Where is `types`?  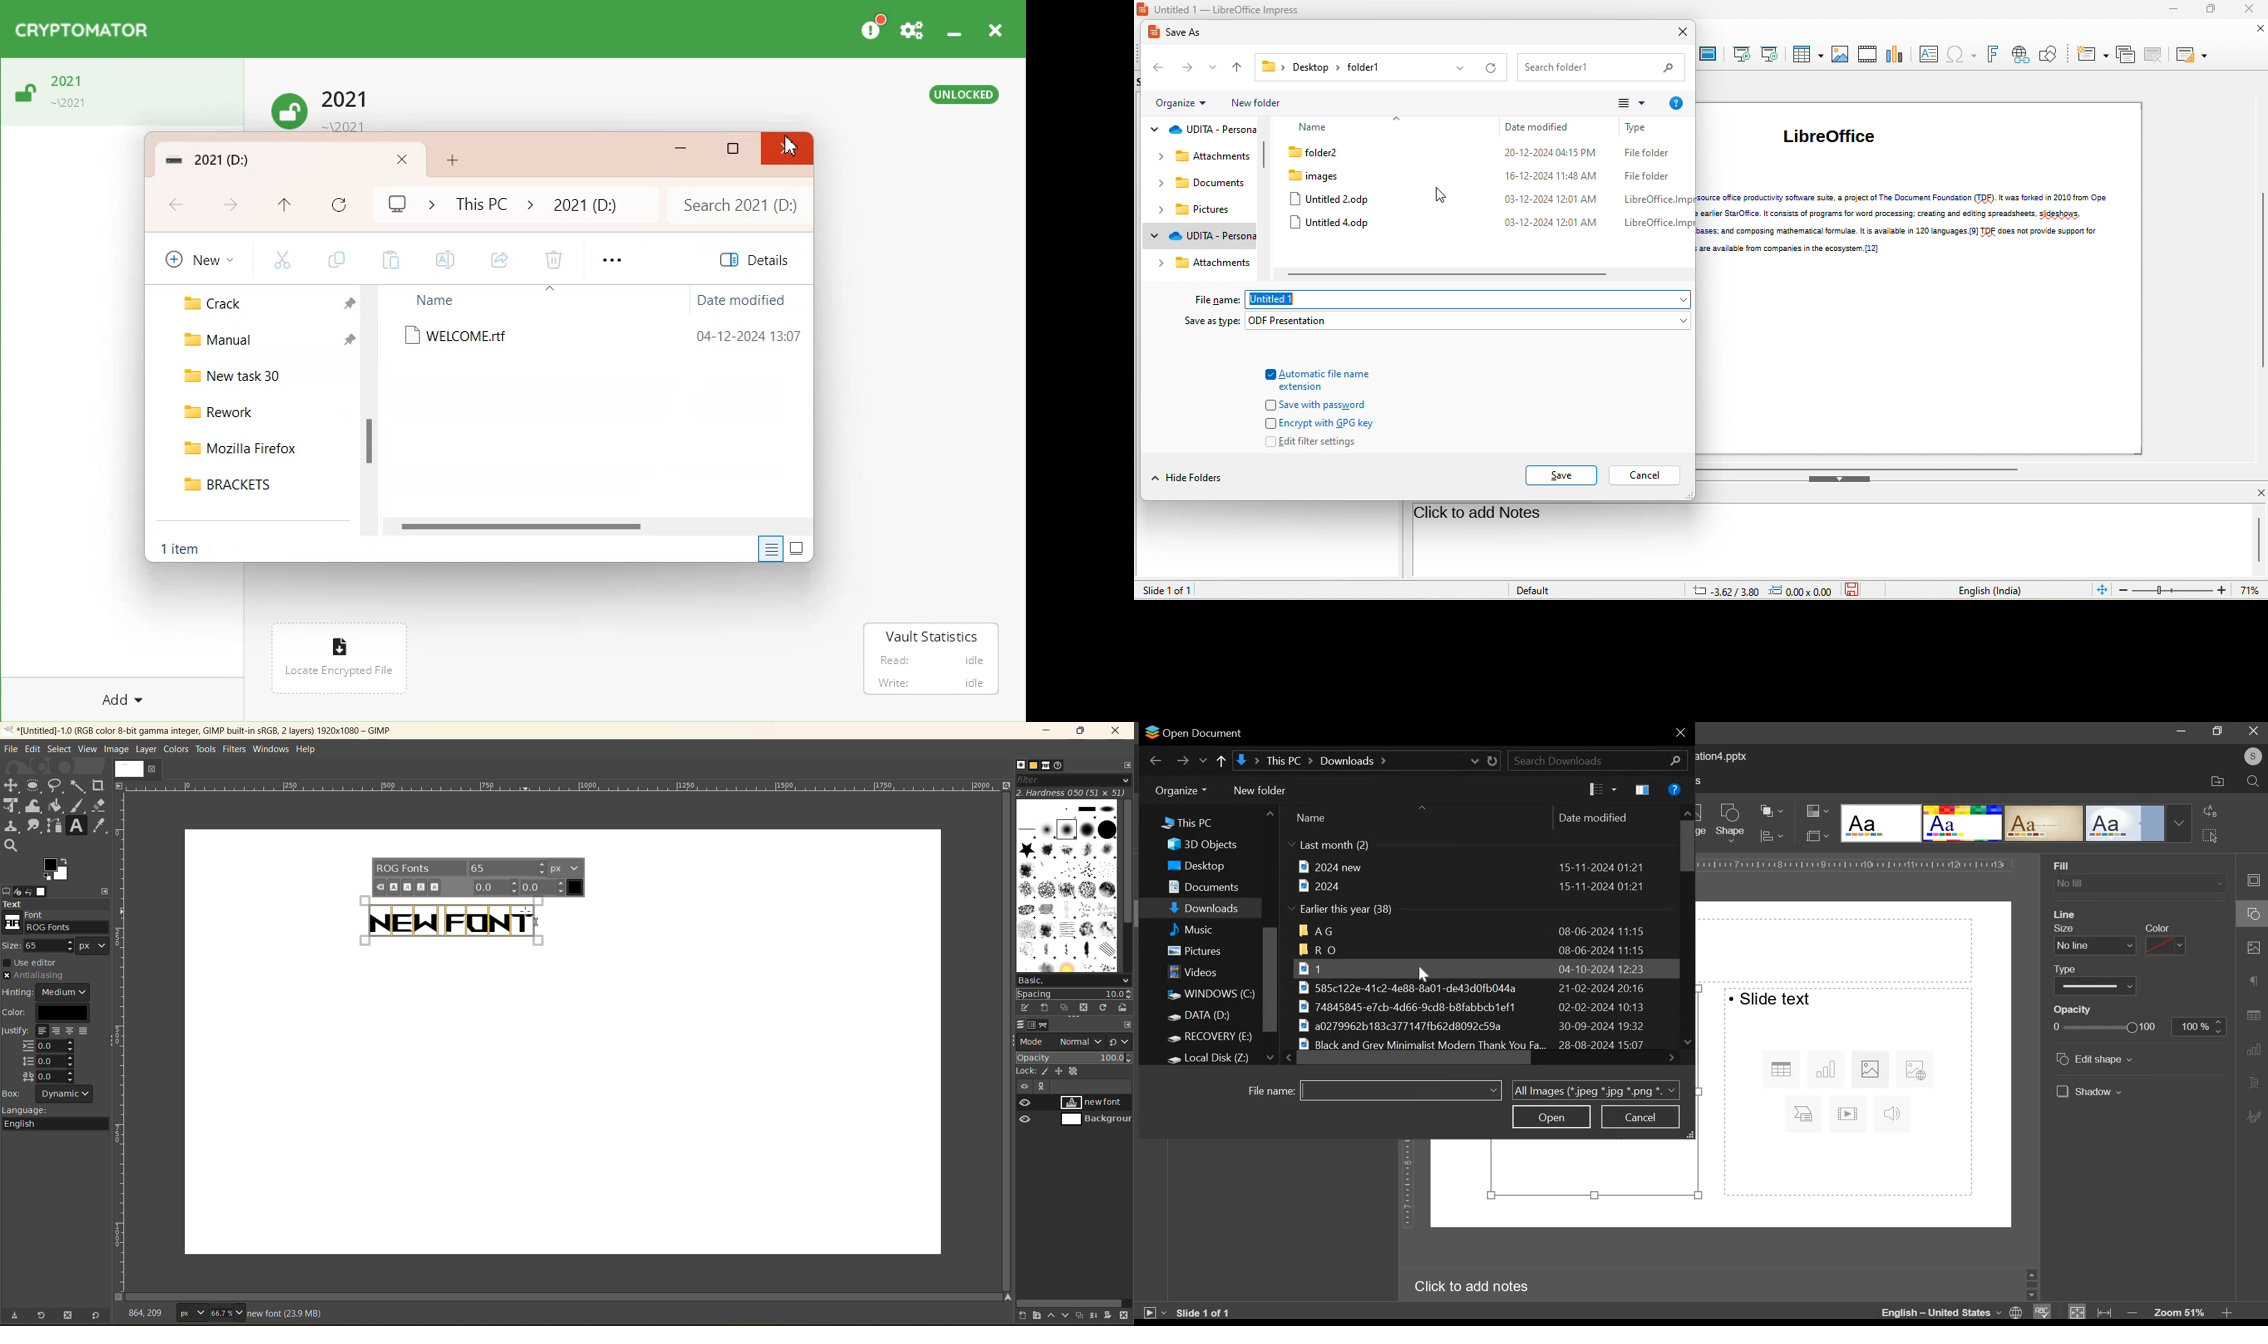
types is located at coordinates (1649, 127).